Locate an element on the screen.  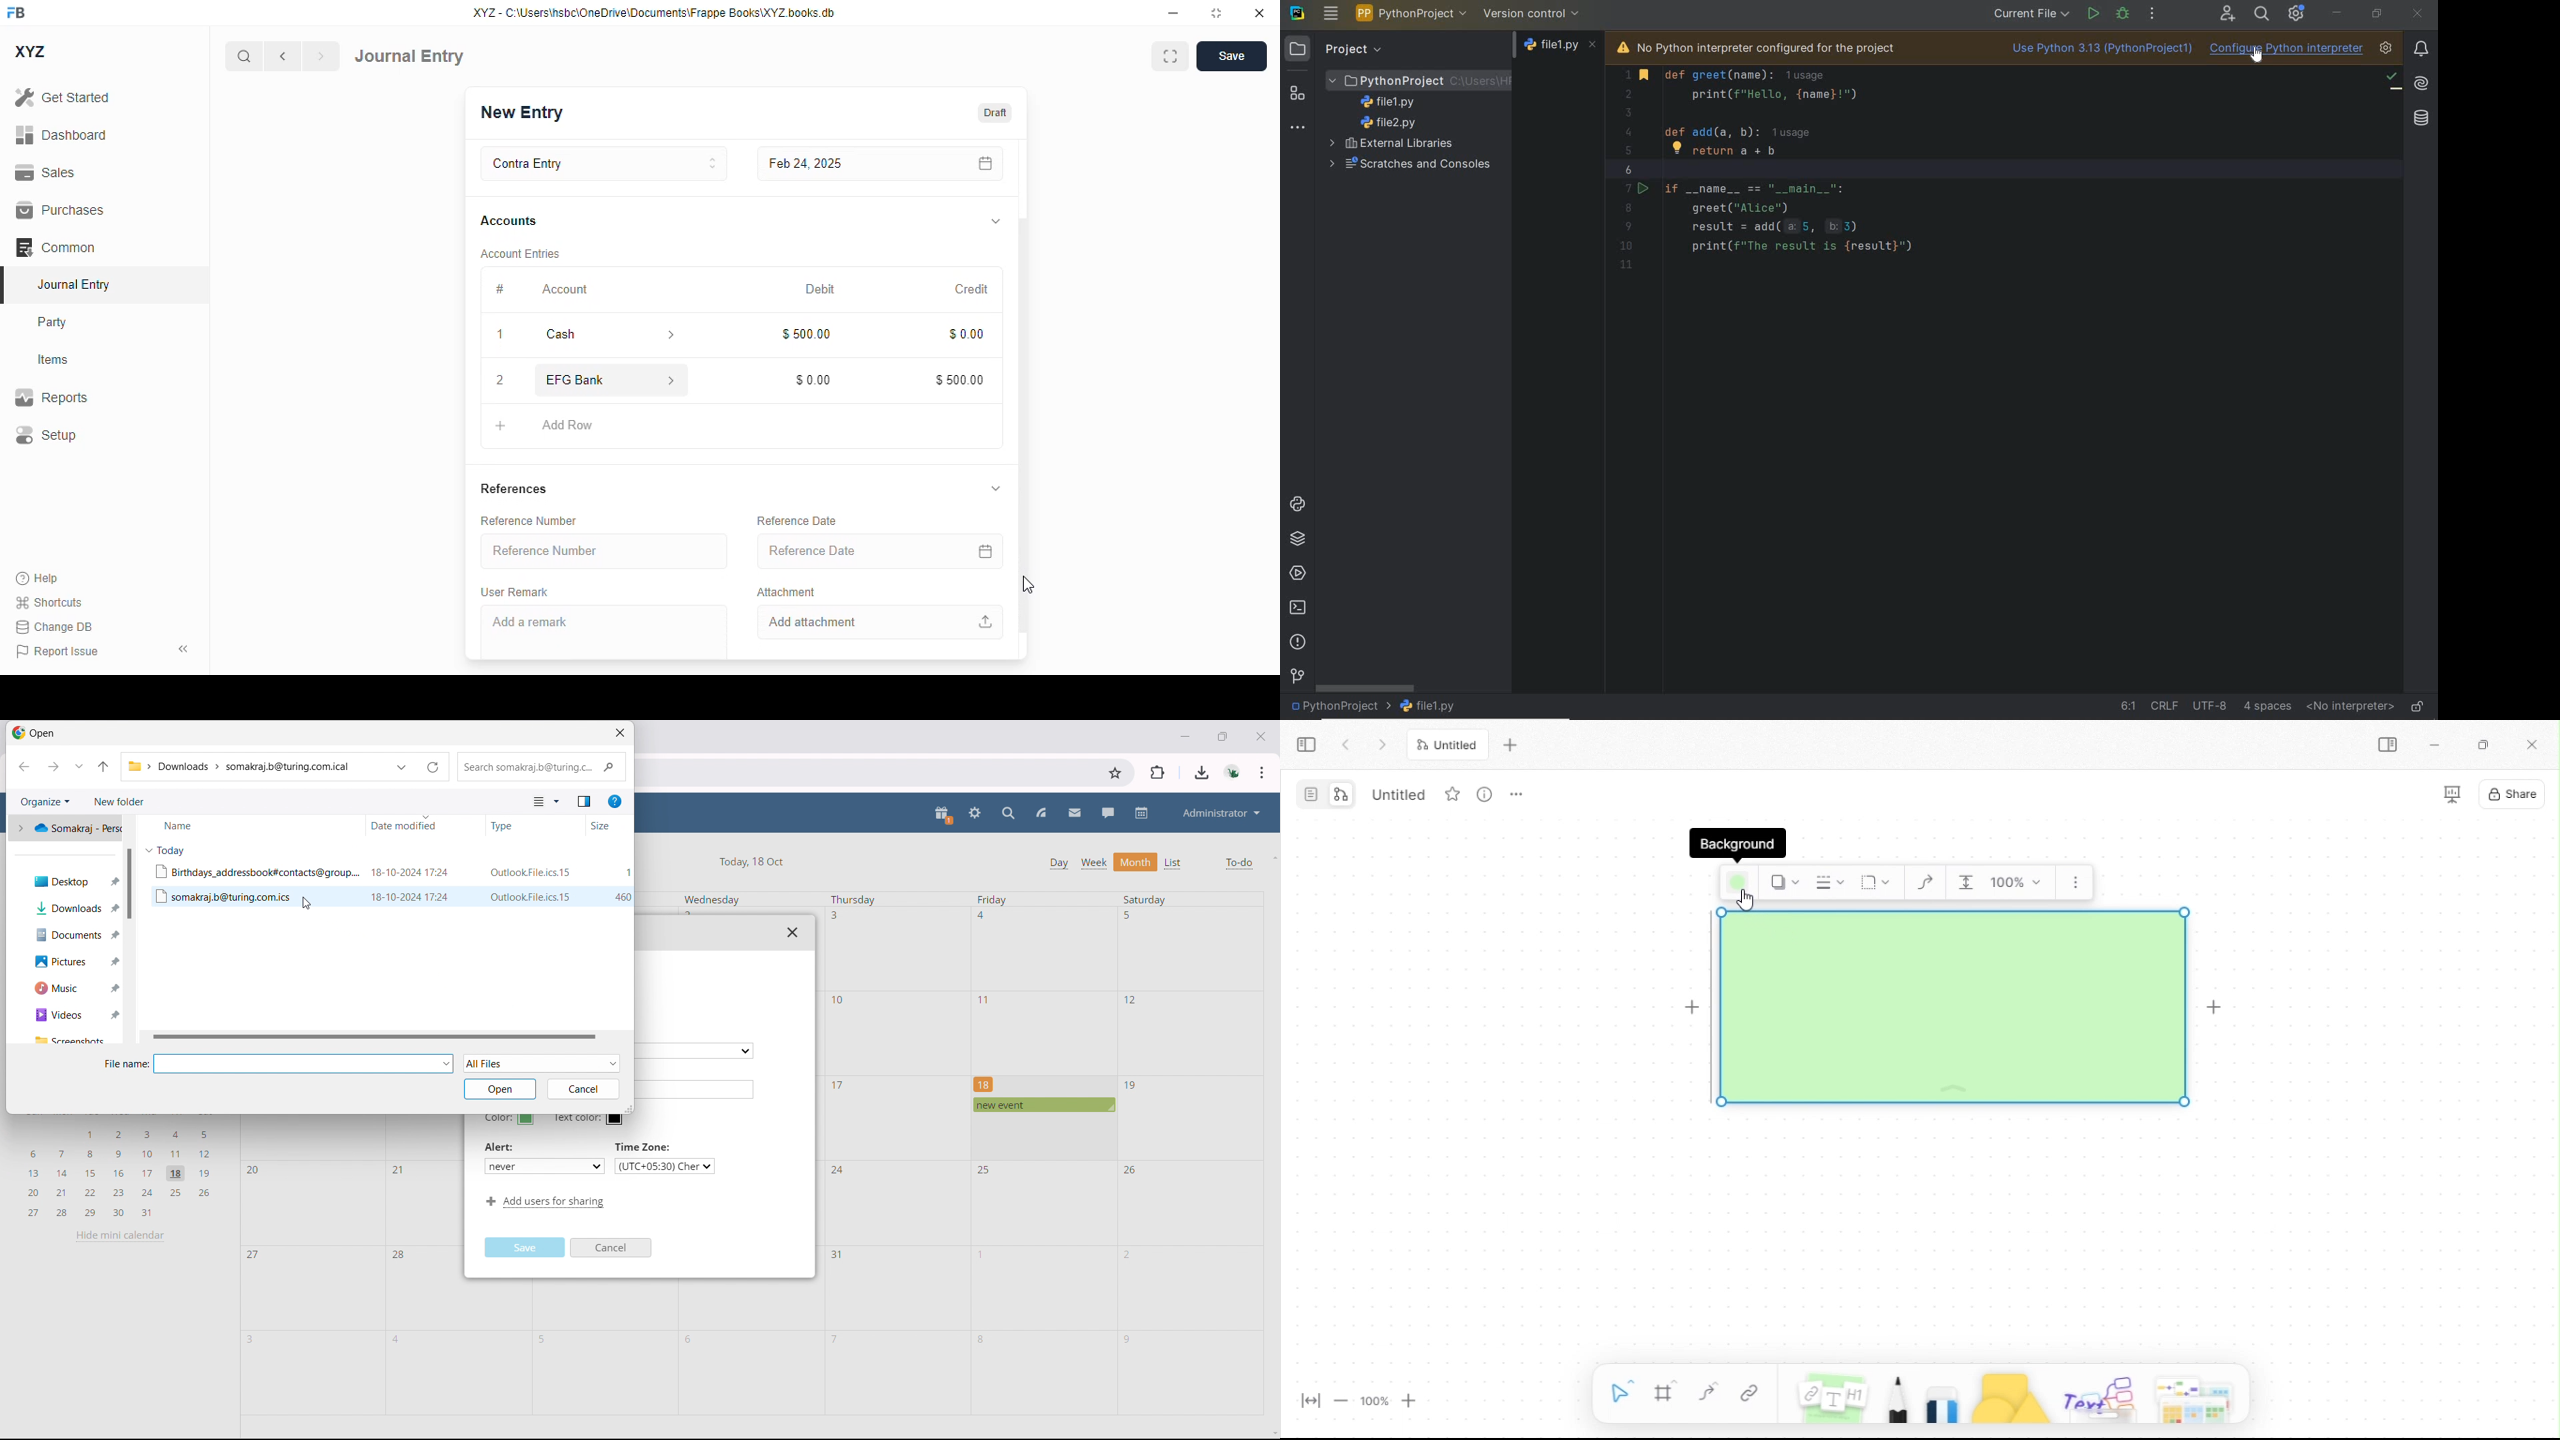
FB - logo is located at coordinates (16, 12).